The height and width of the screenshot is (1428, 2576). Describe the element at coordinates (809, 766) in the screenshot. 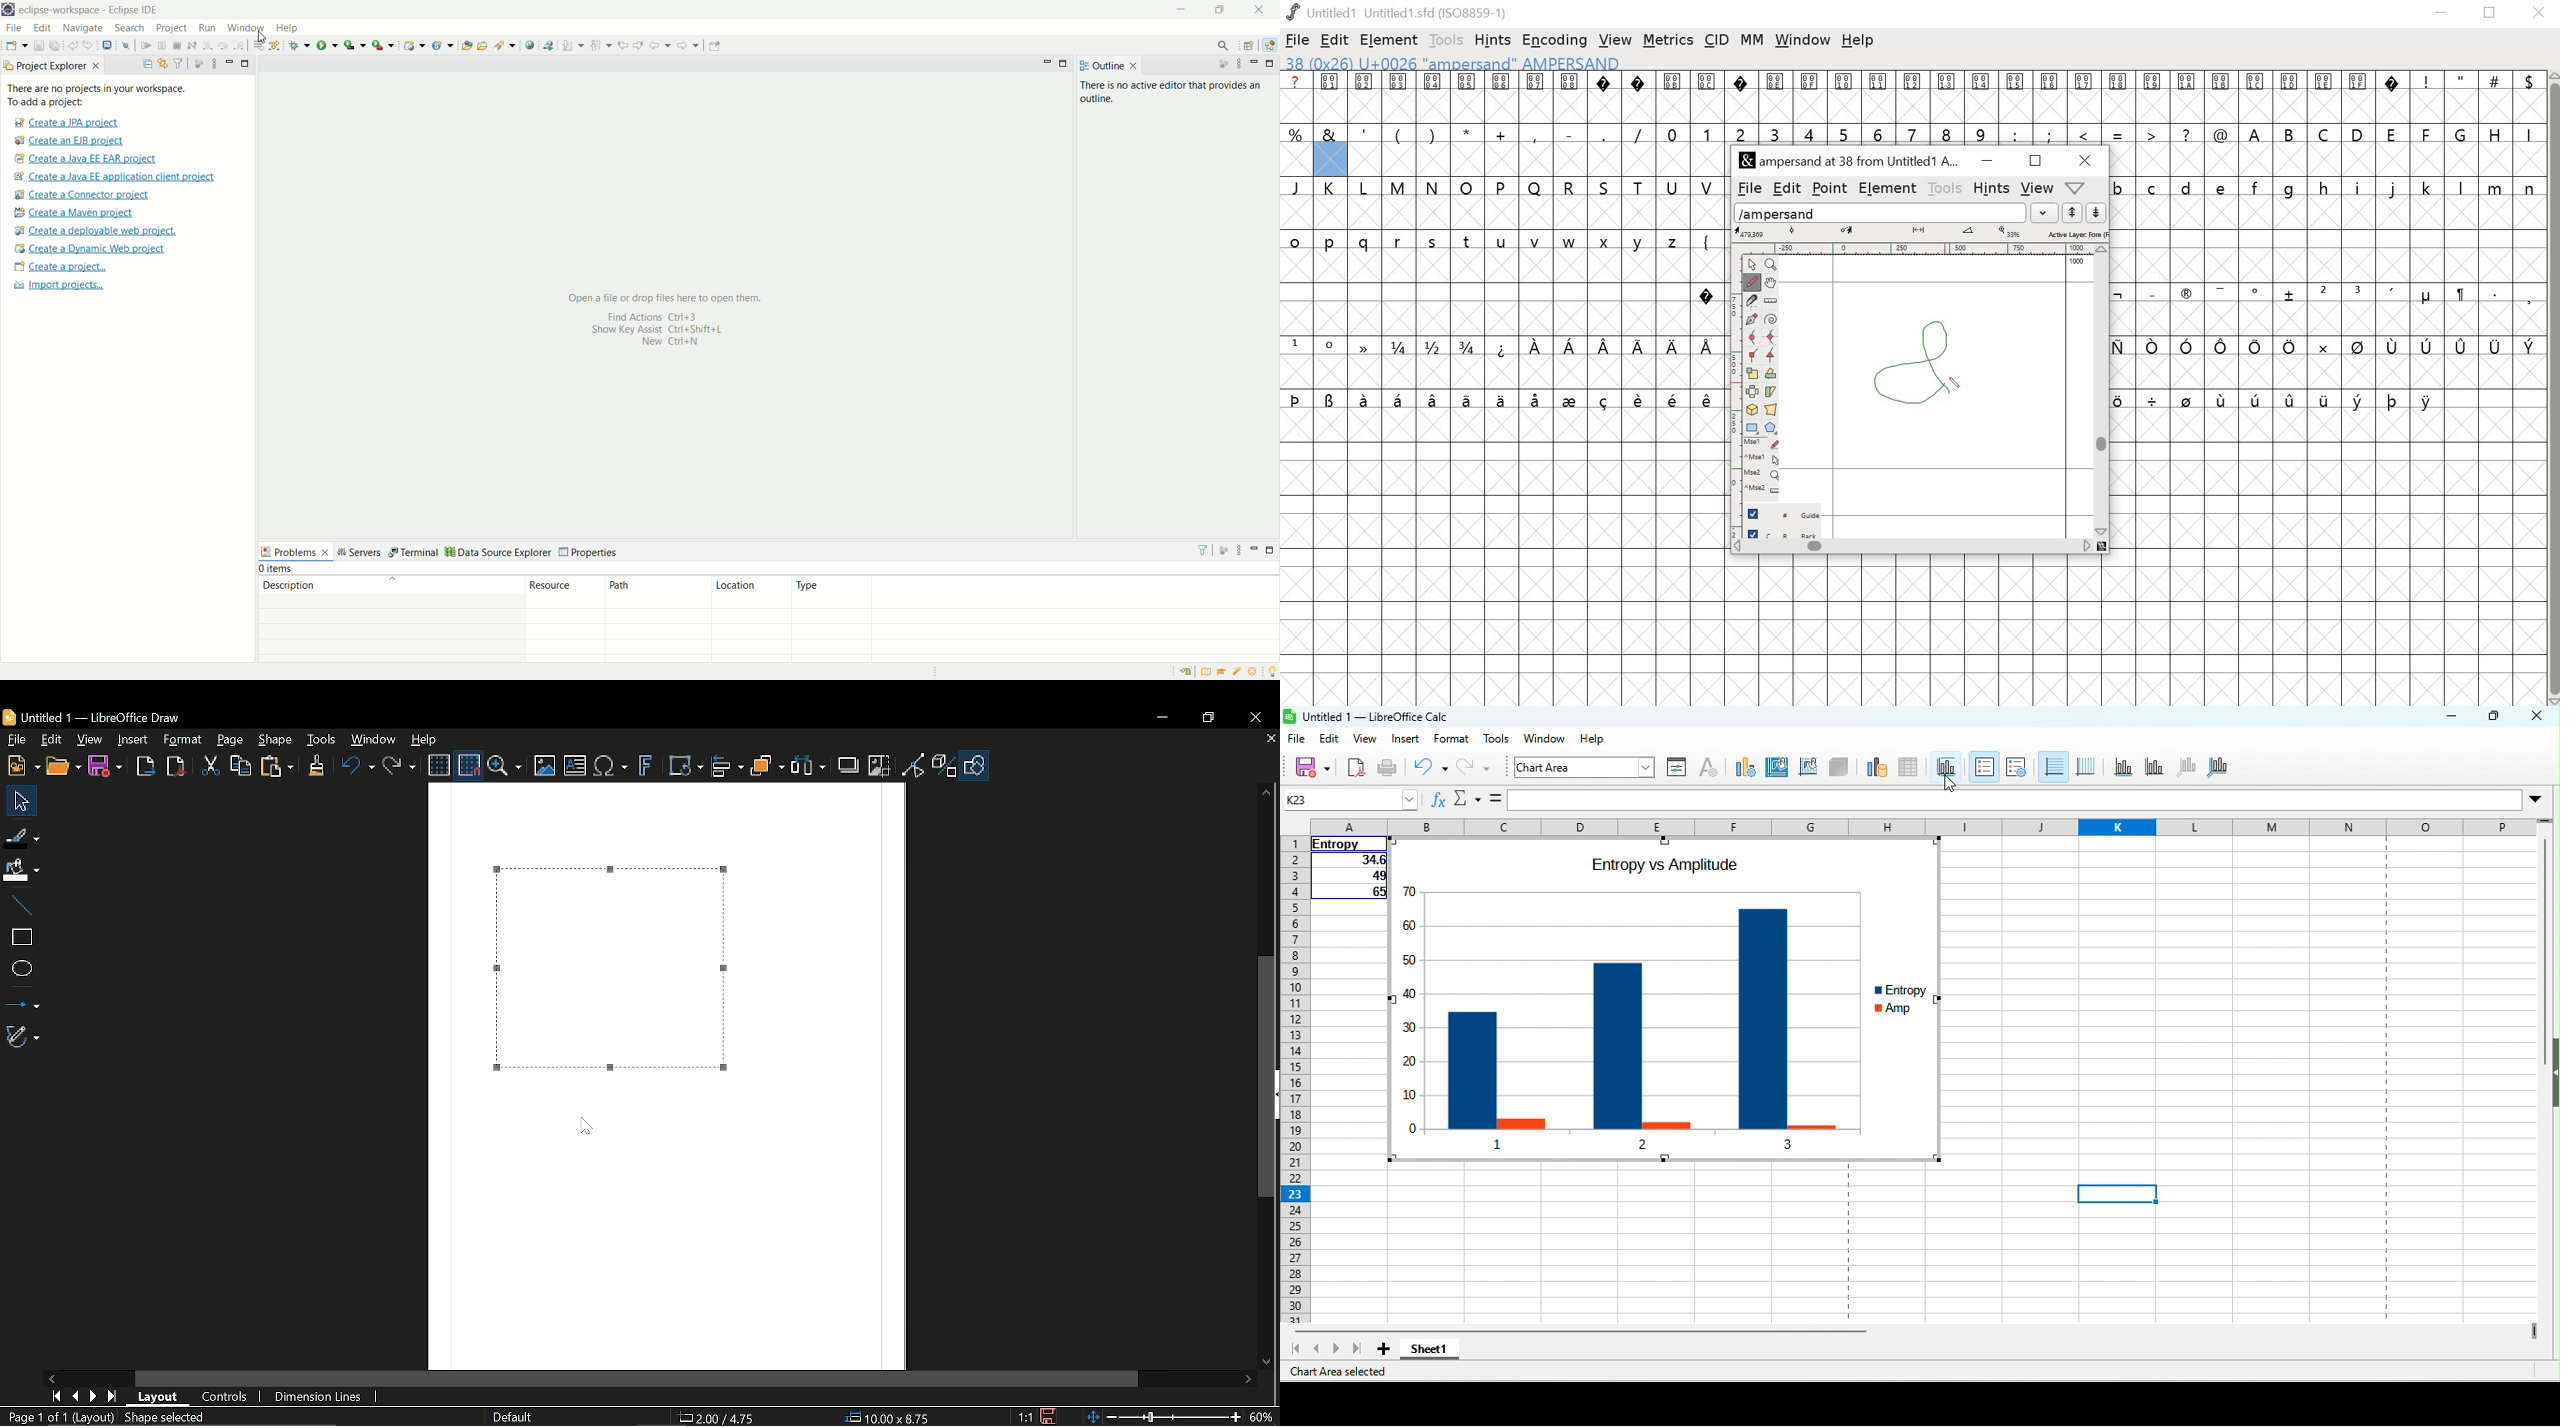

I see `Select at least three objects to distribute` at that location.